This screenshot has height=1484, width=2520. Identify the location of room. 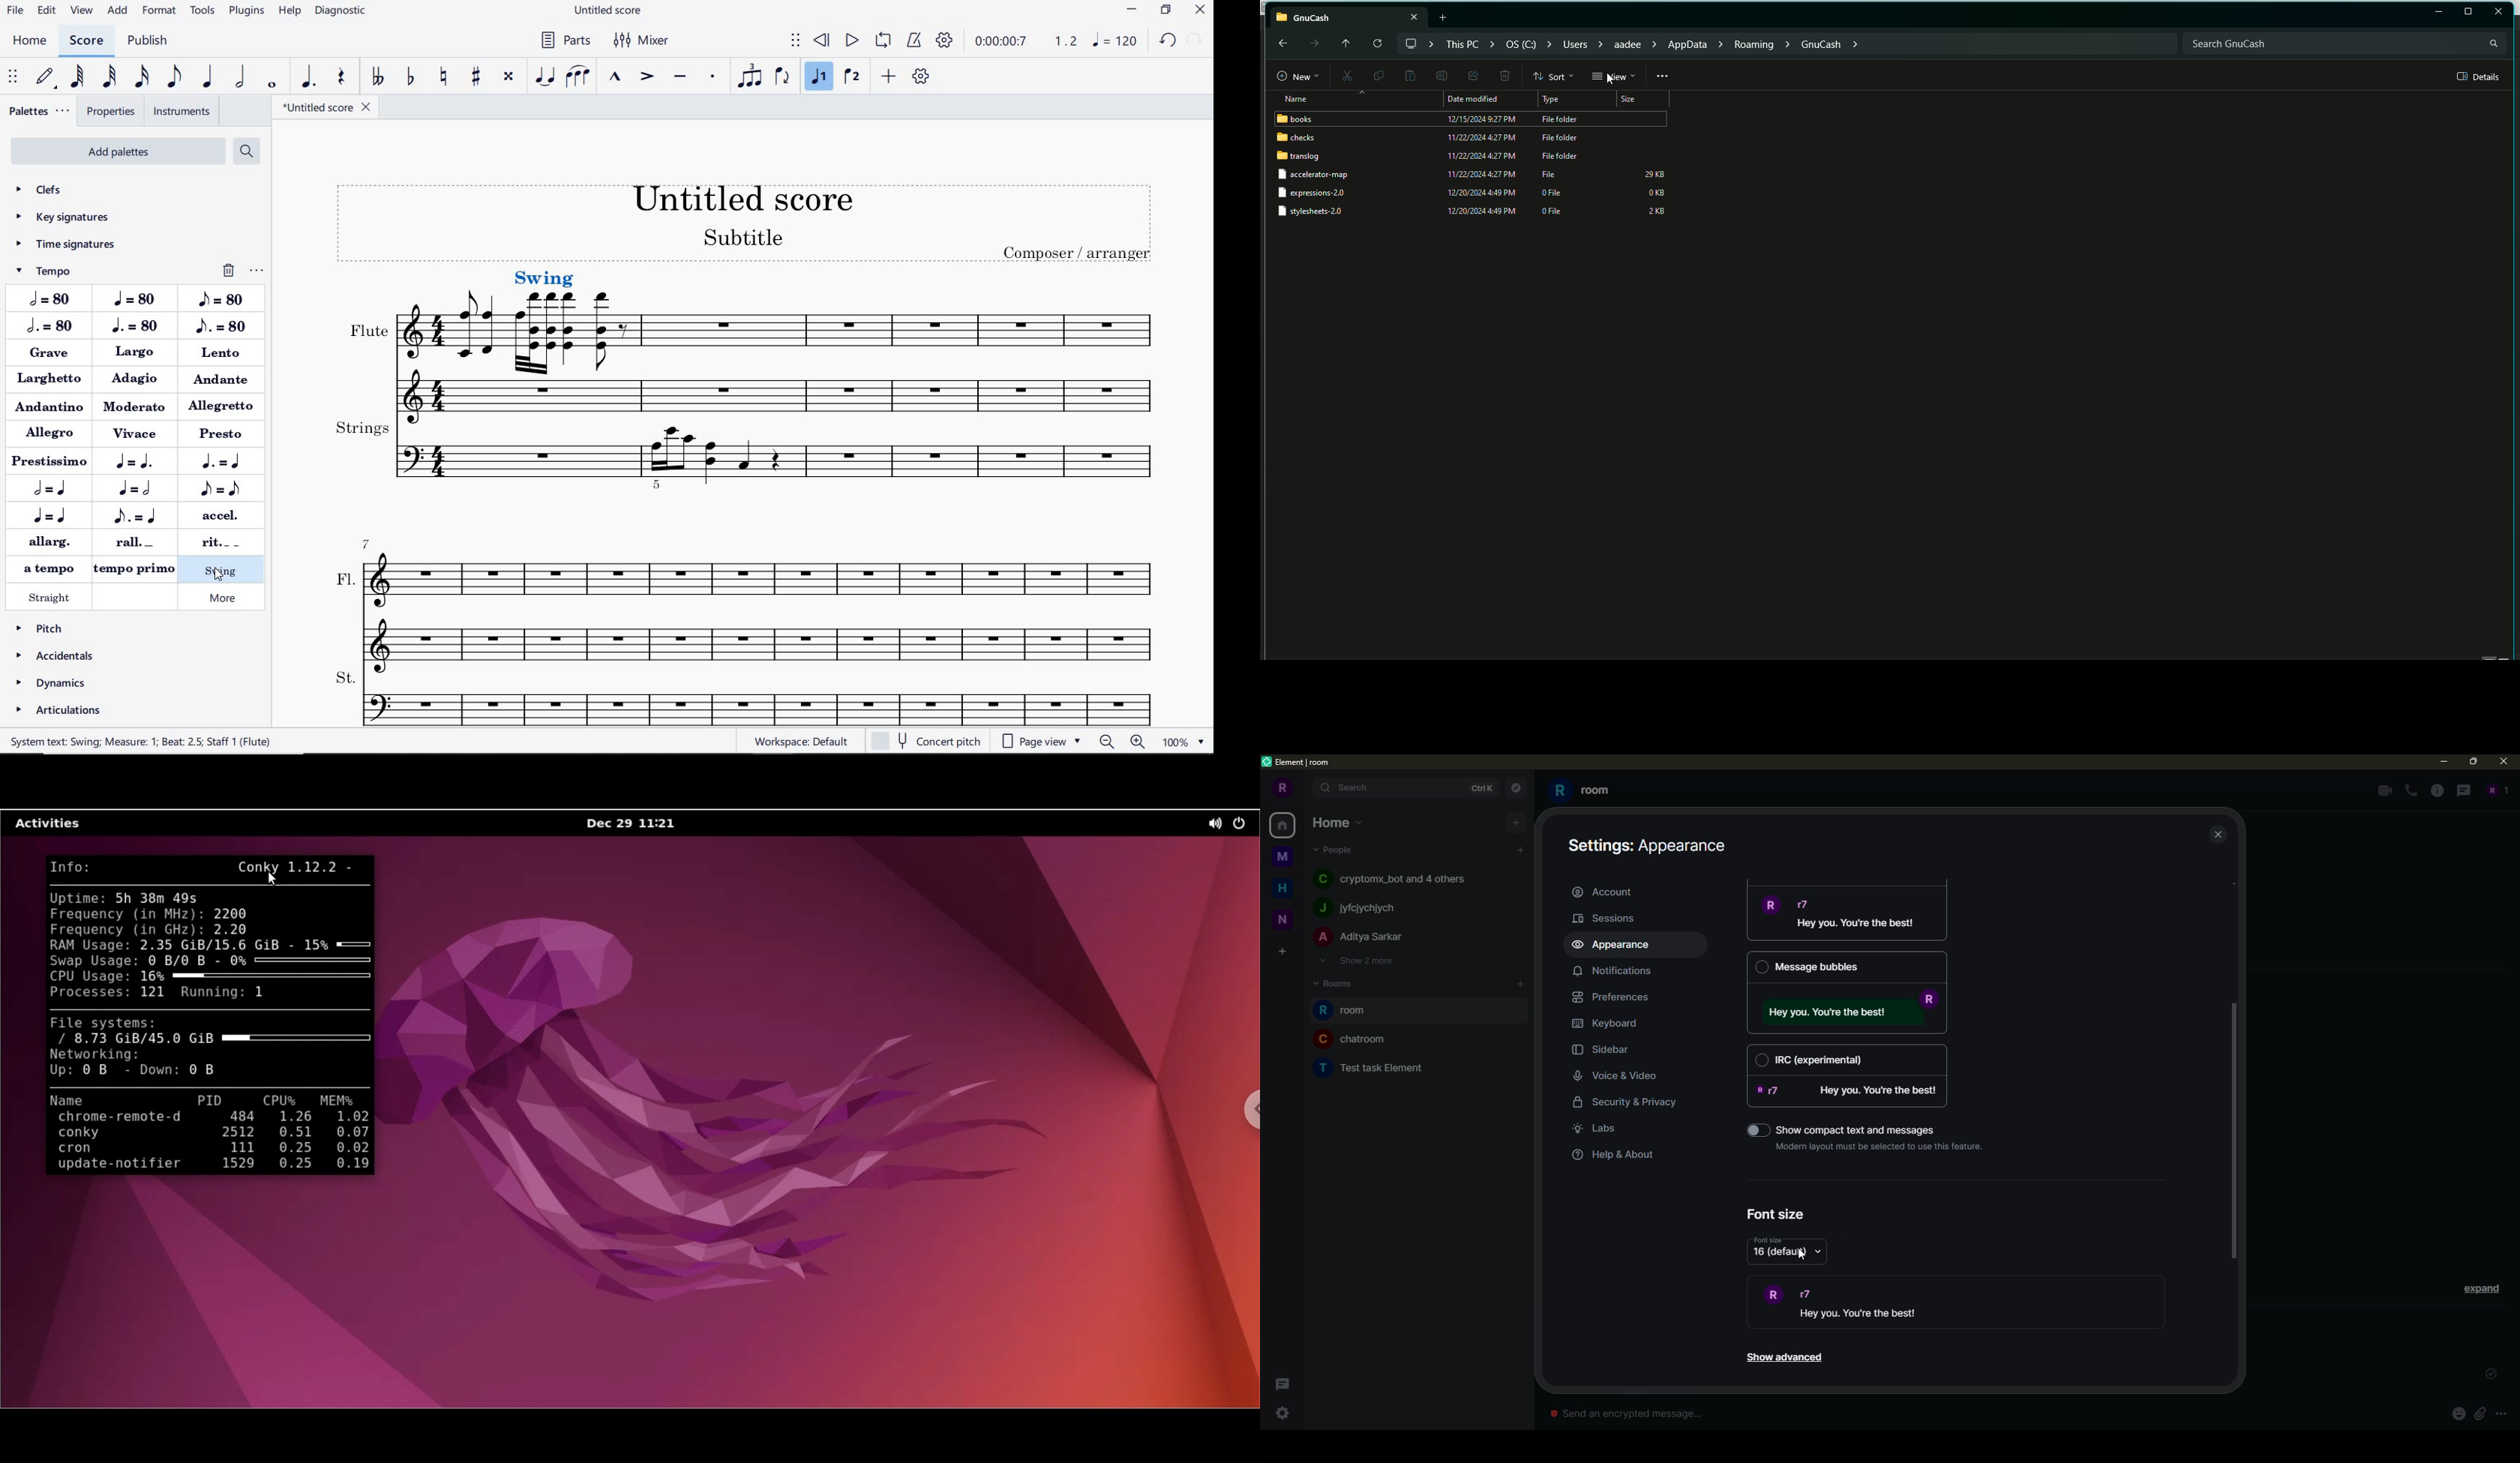
(1353, 1038).